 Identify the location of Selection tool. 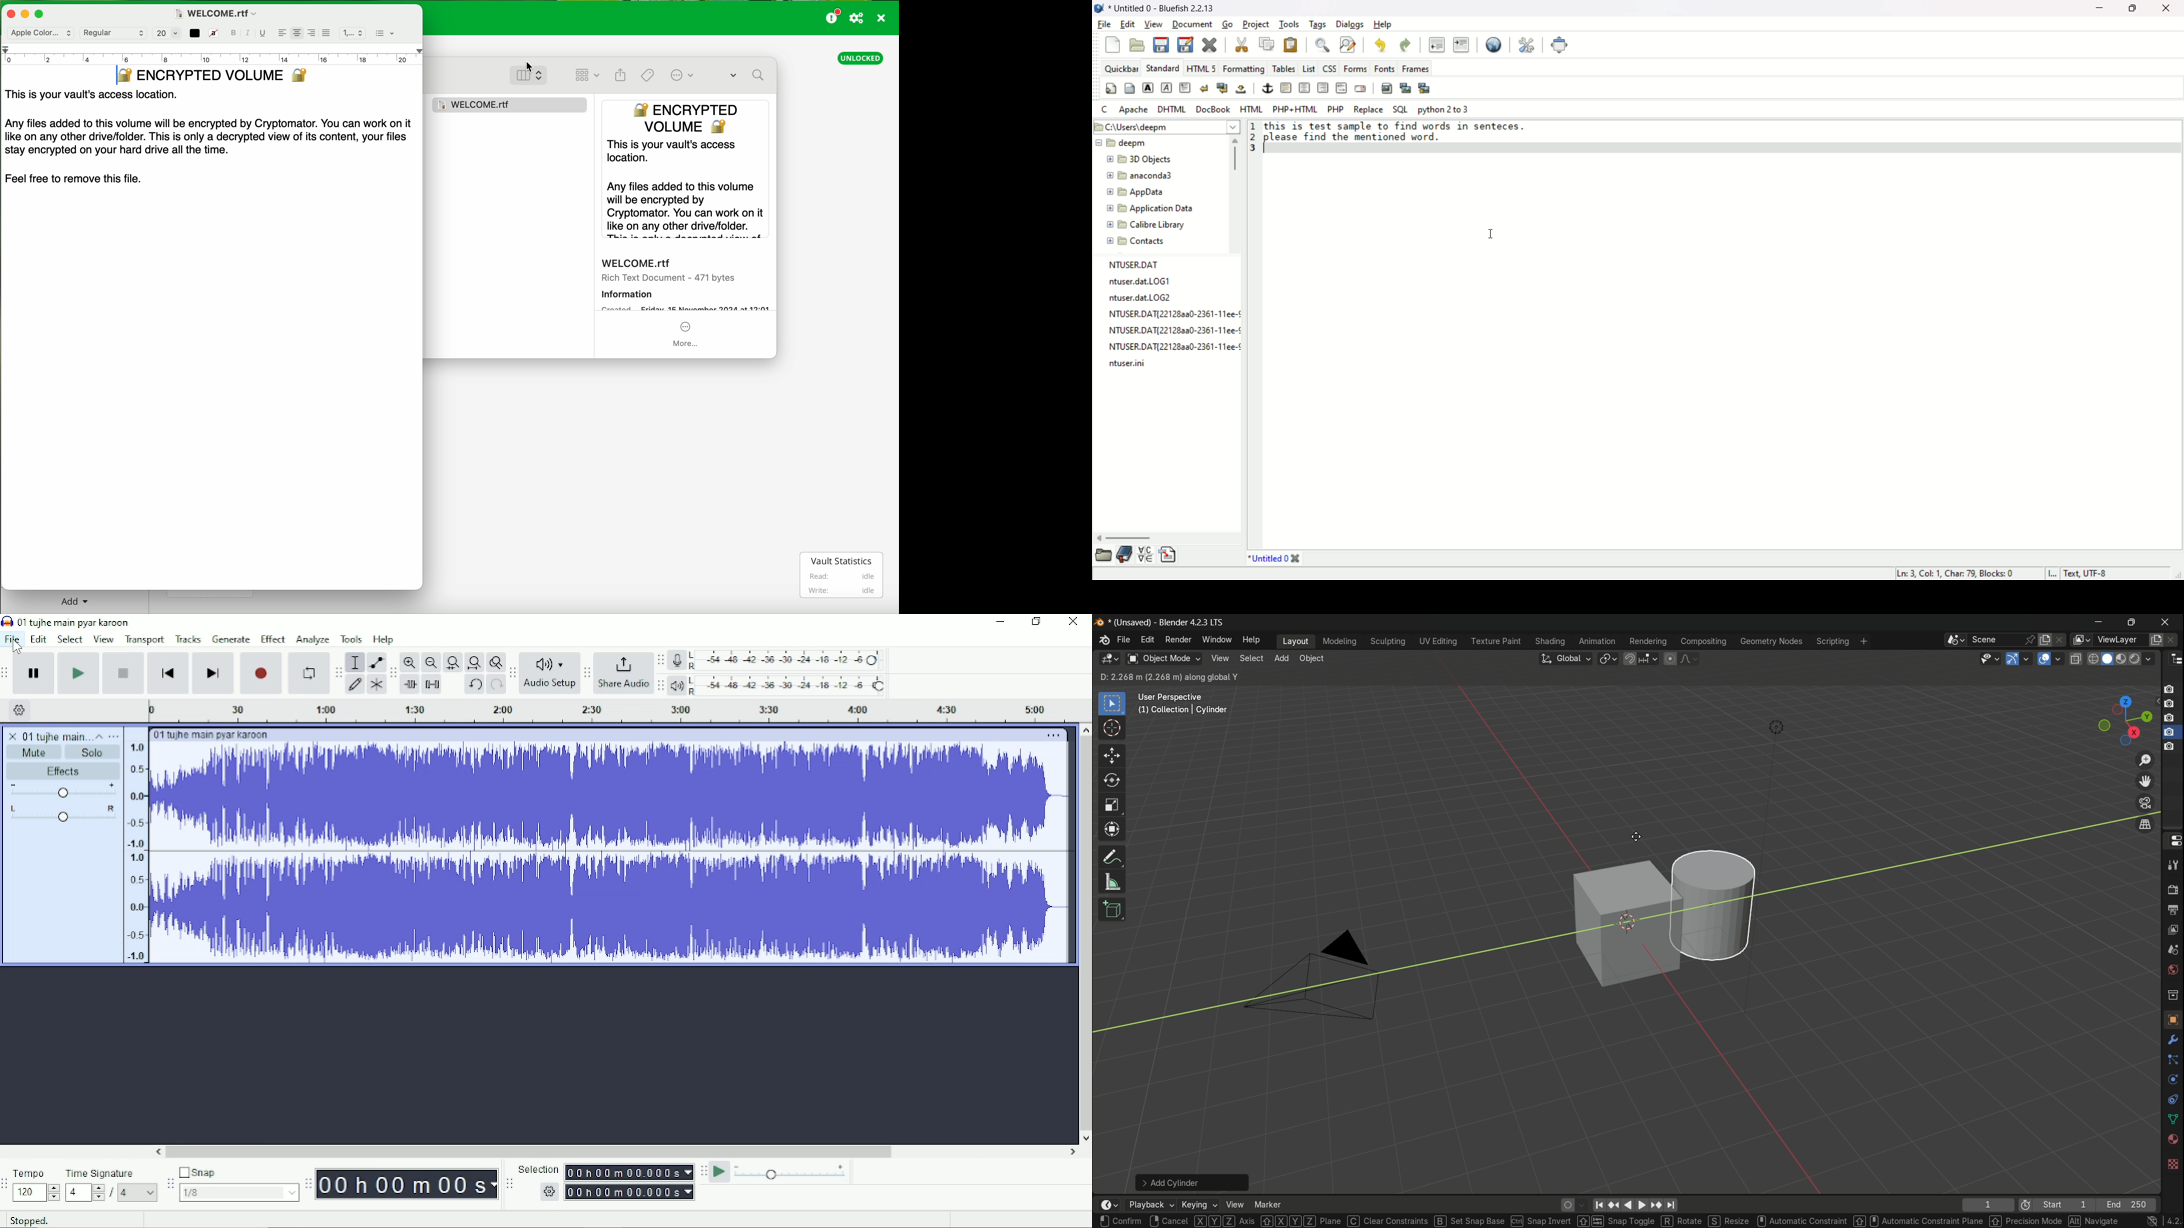
(355, 663).